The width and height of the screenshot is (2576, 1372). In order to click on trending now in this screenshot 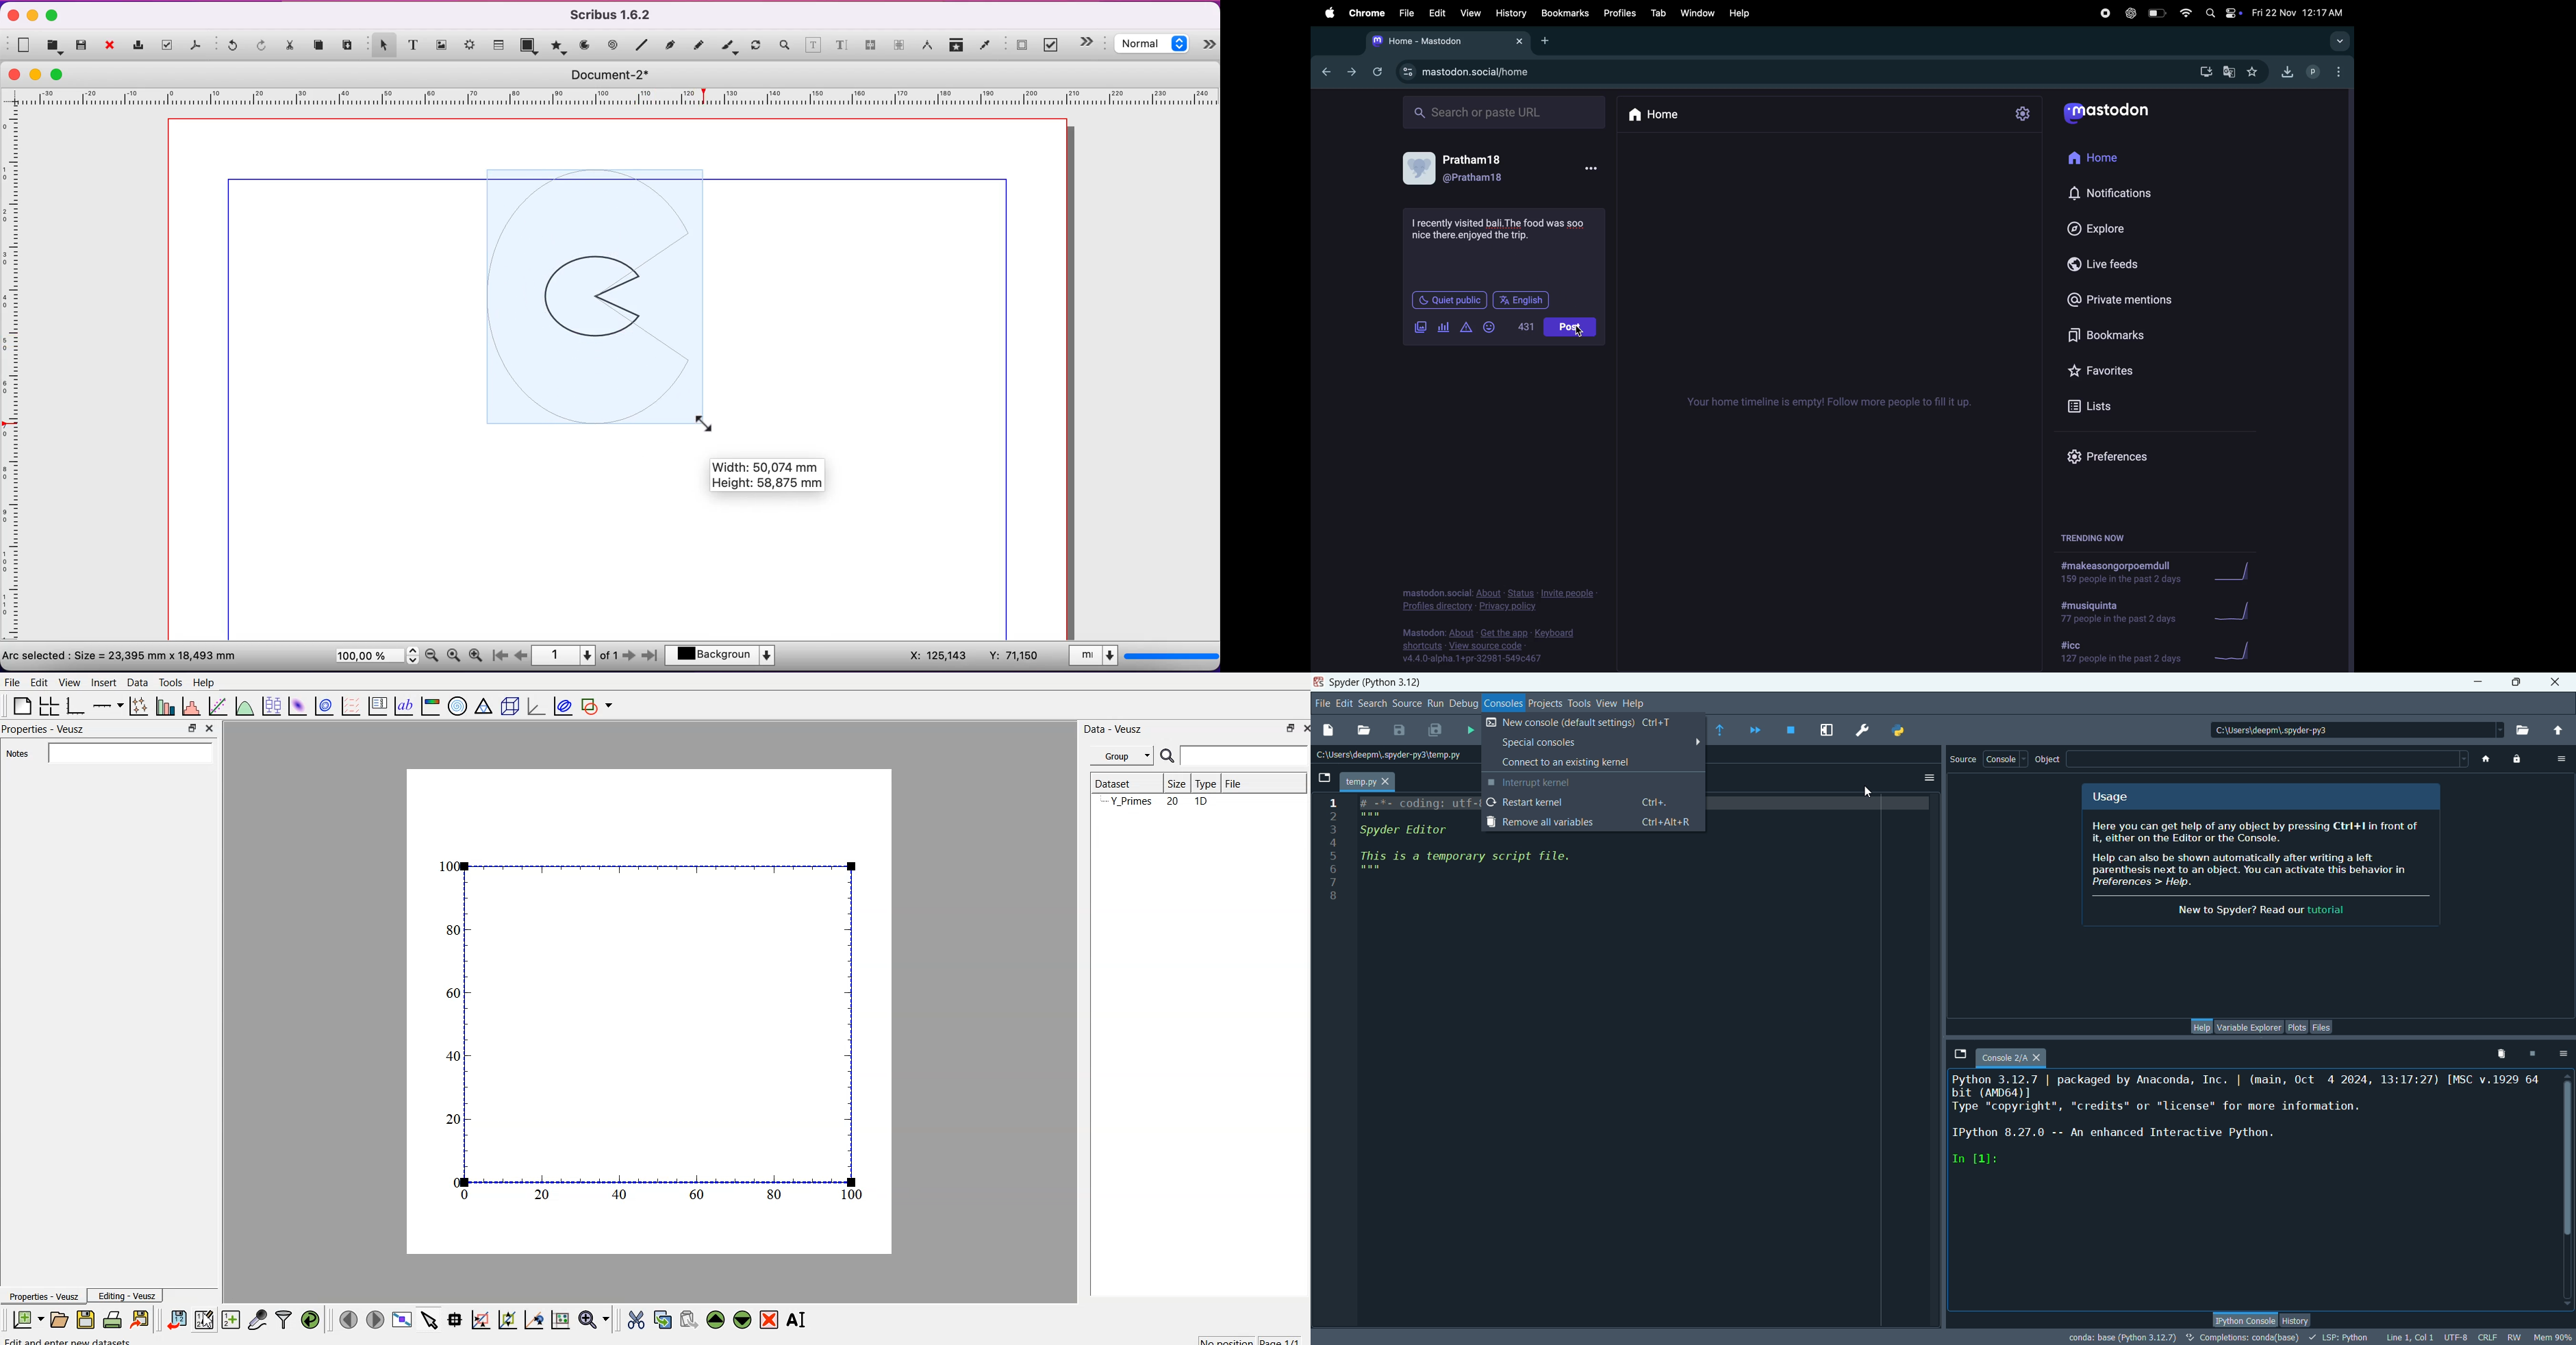, I will do `click(2095, 539)`.